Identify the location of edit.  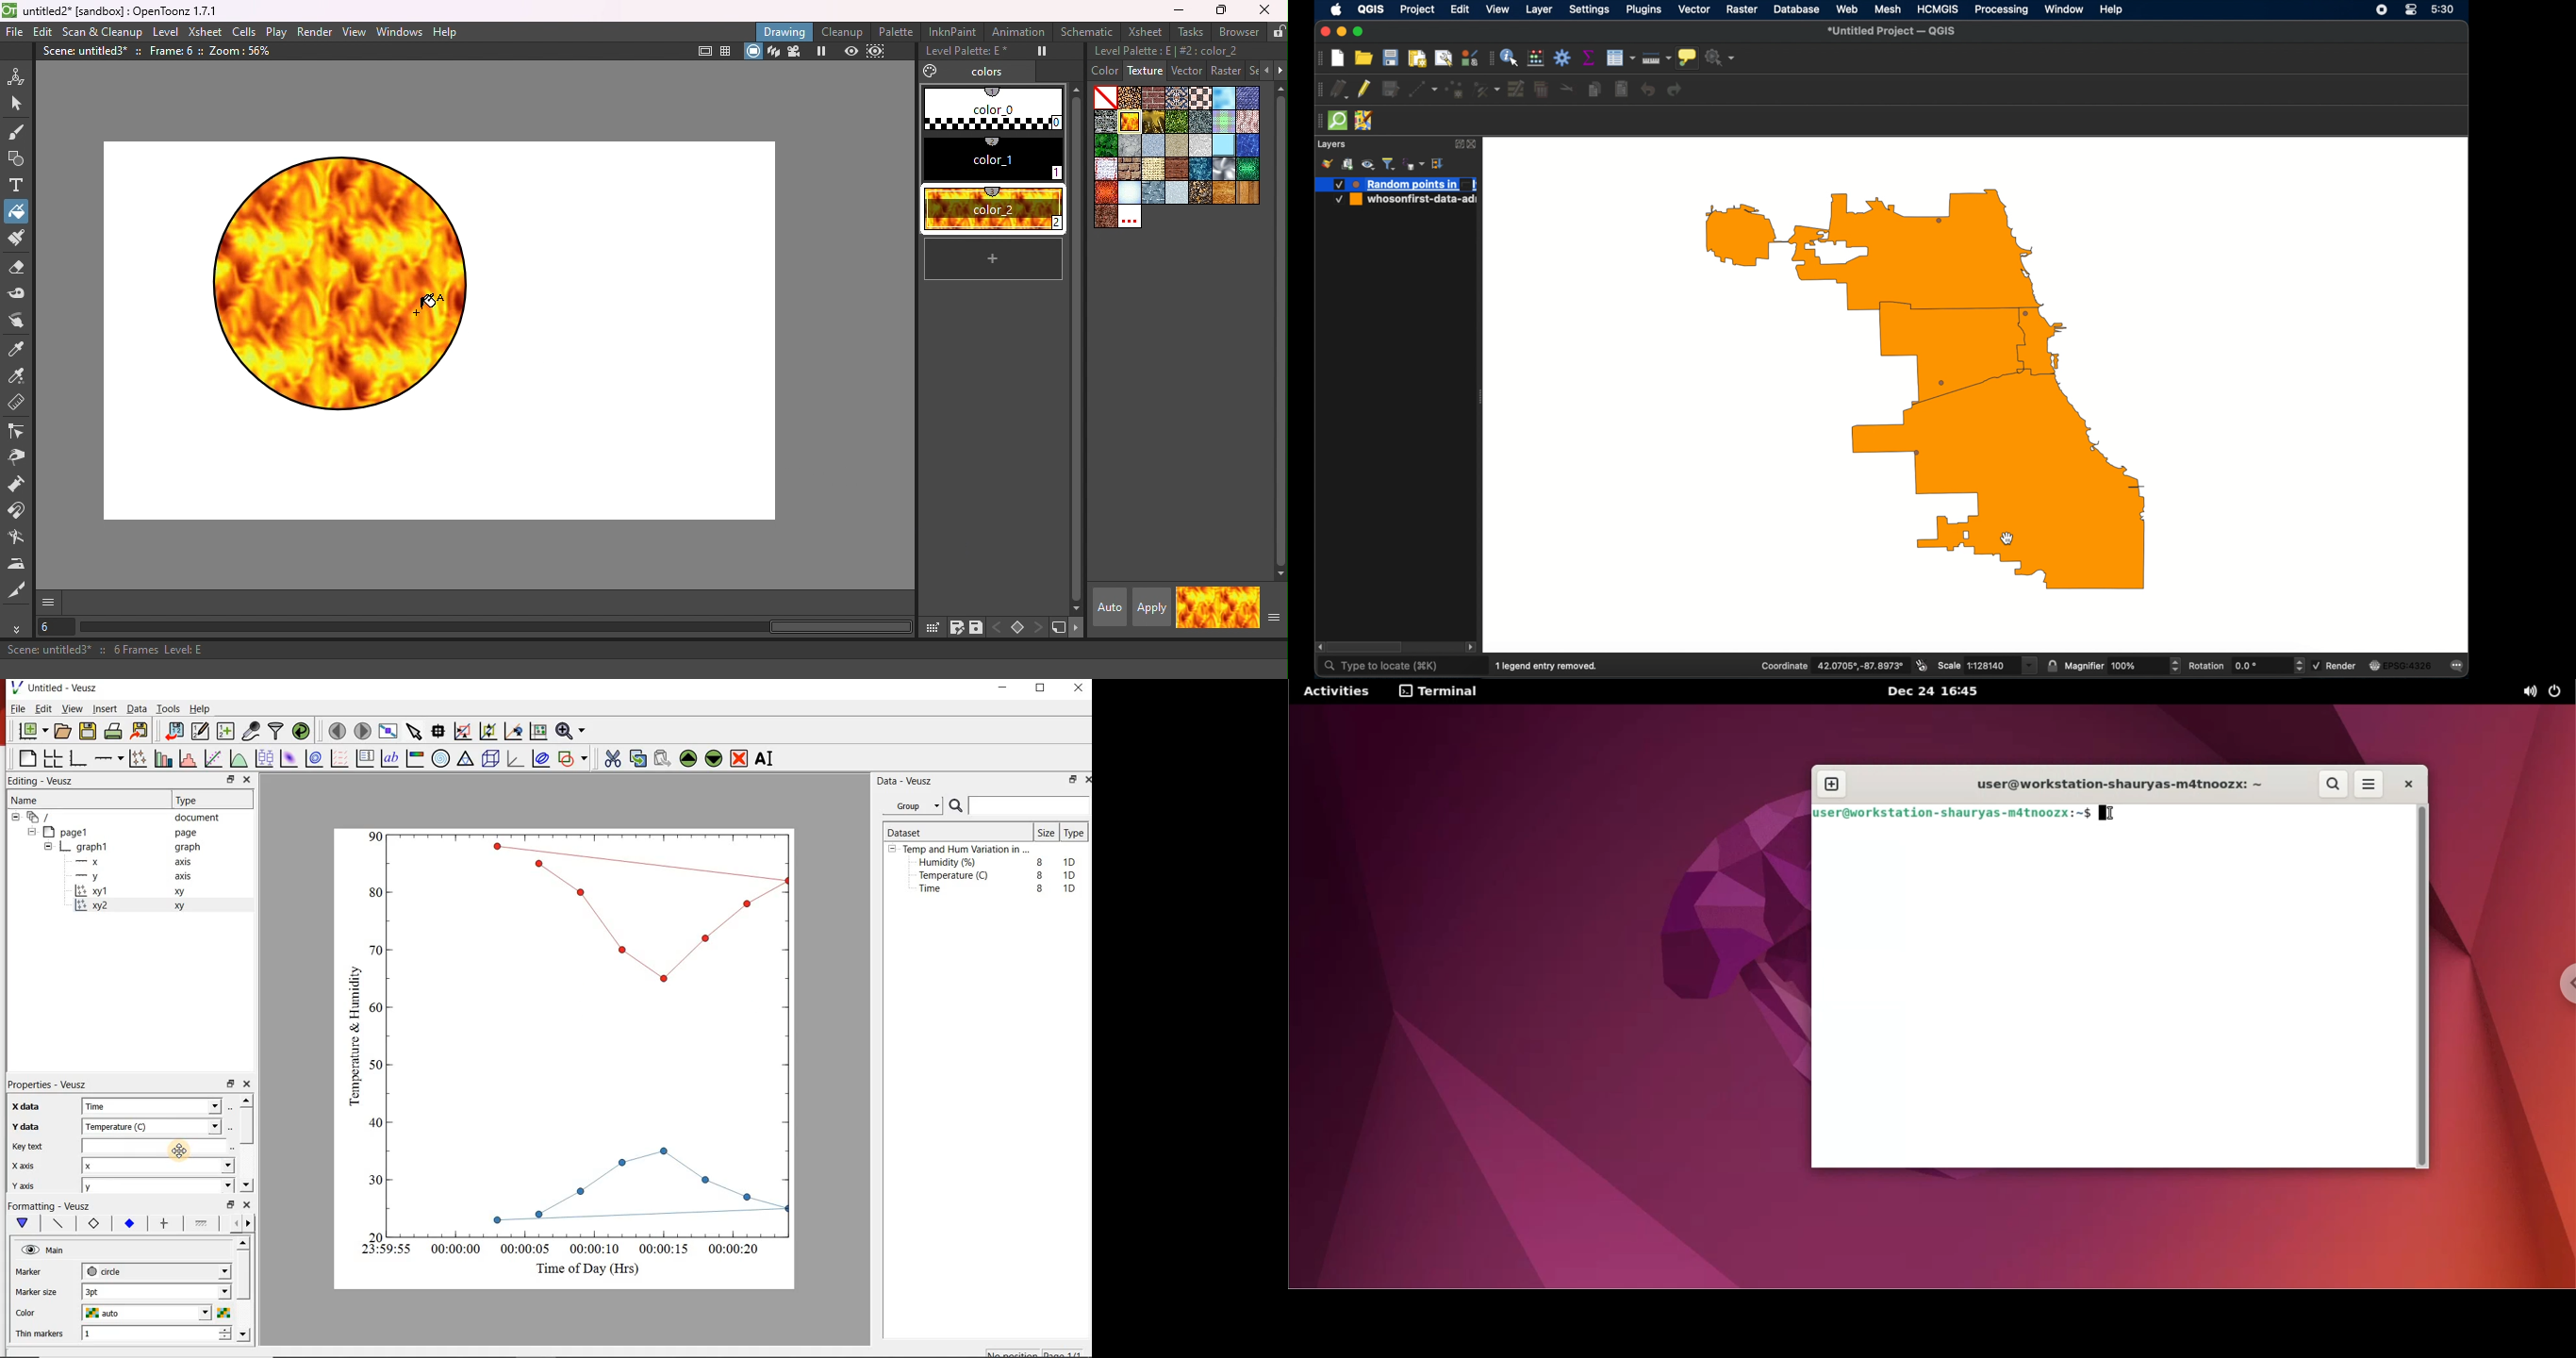
(1460, 9).